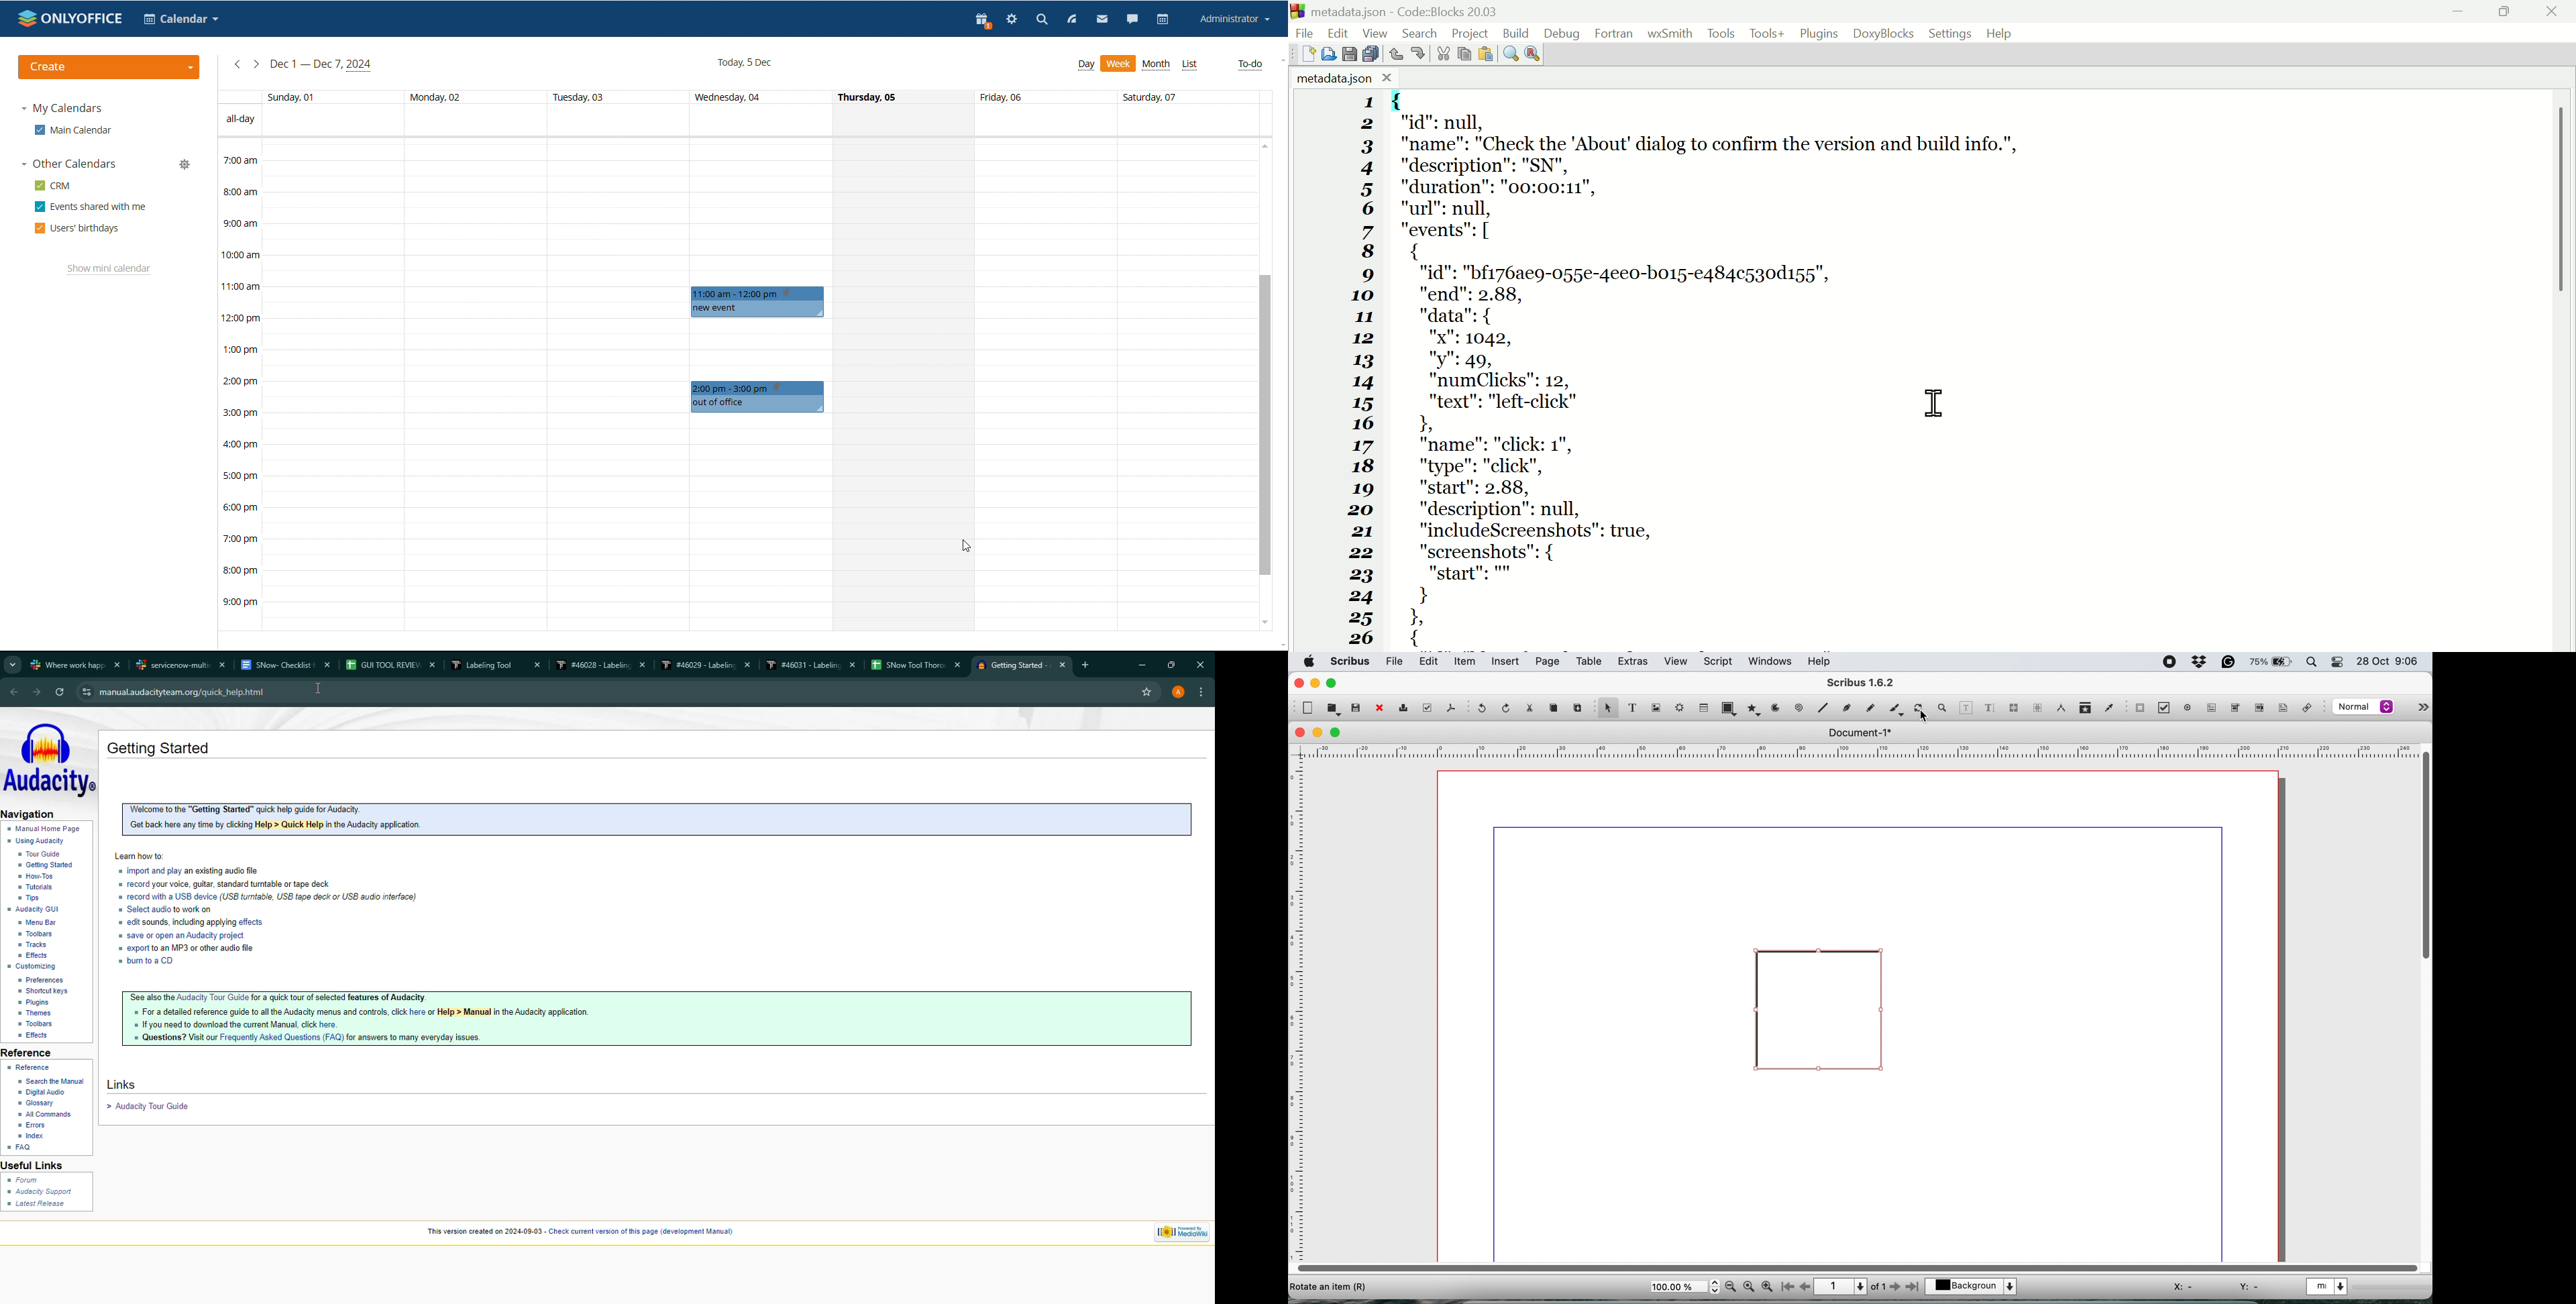 The width and height of the screenshot is (2576, 1316). Describe the element at coordinates (1440, 54) in the screenshot. I see `Cut` at that location.